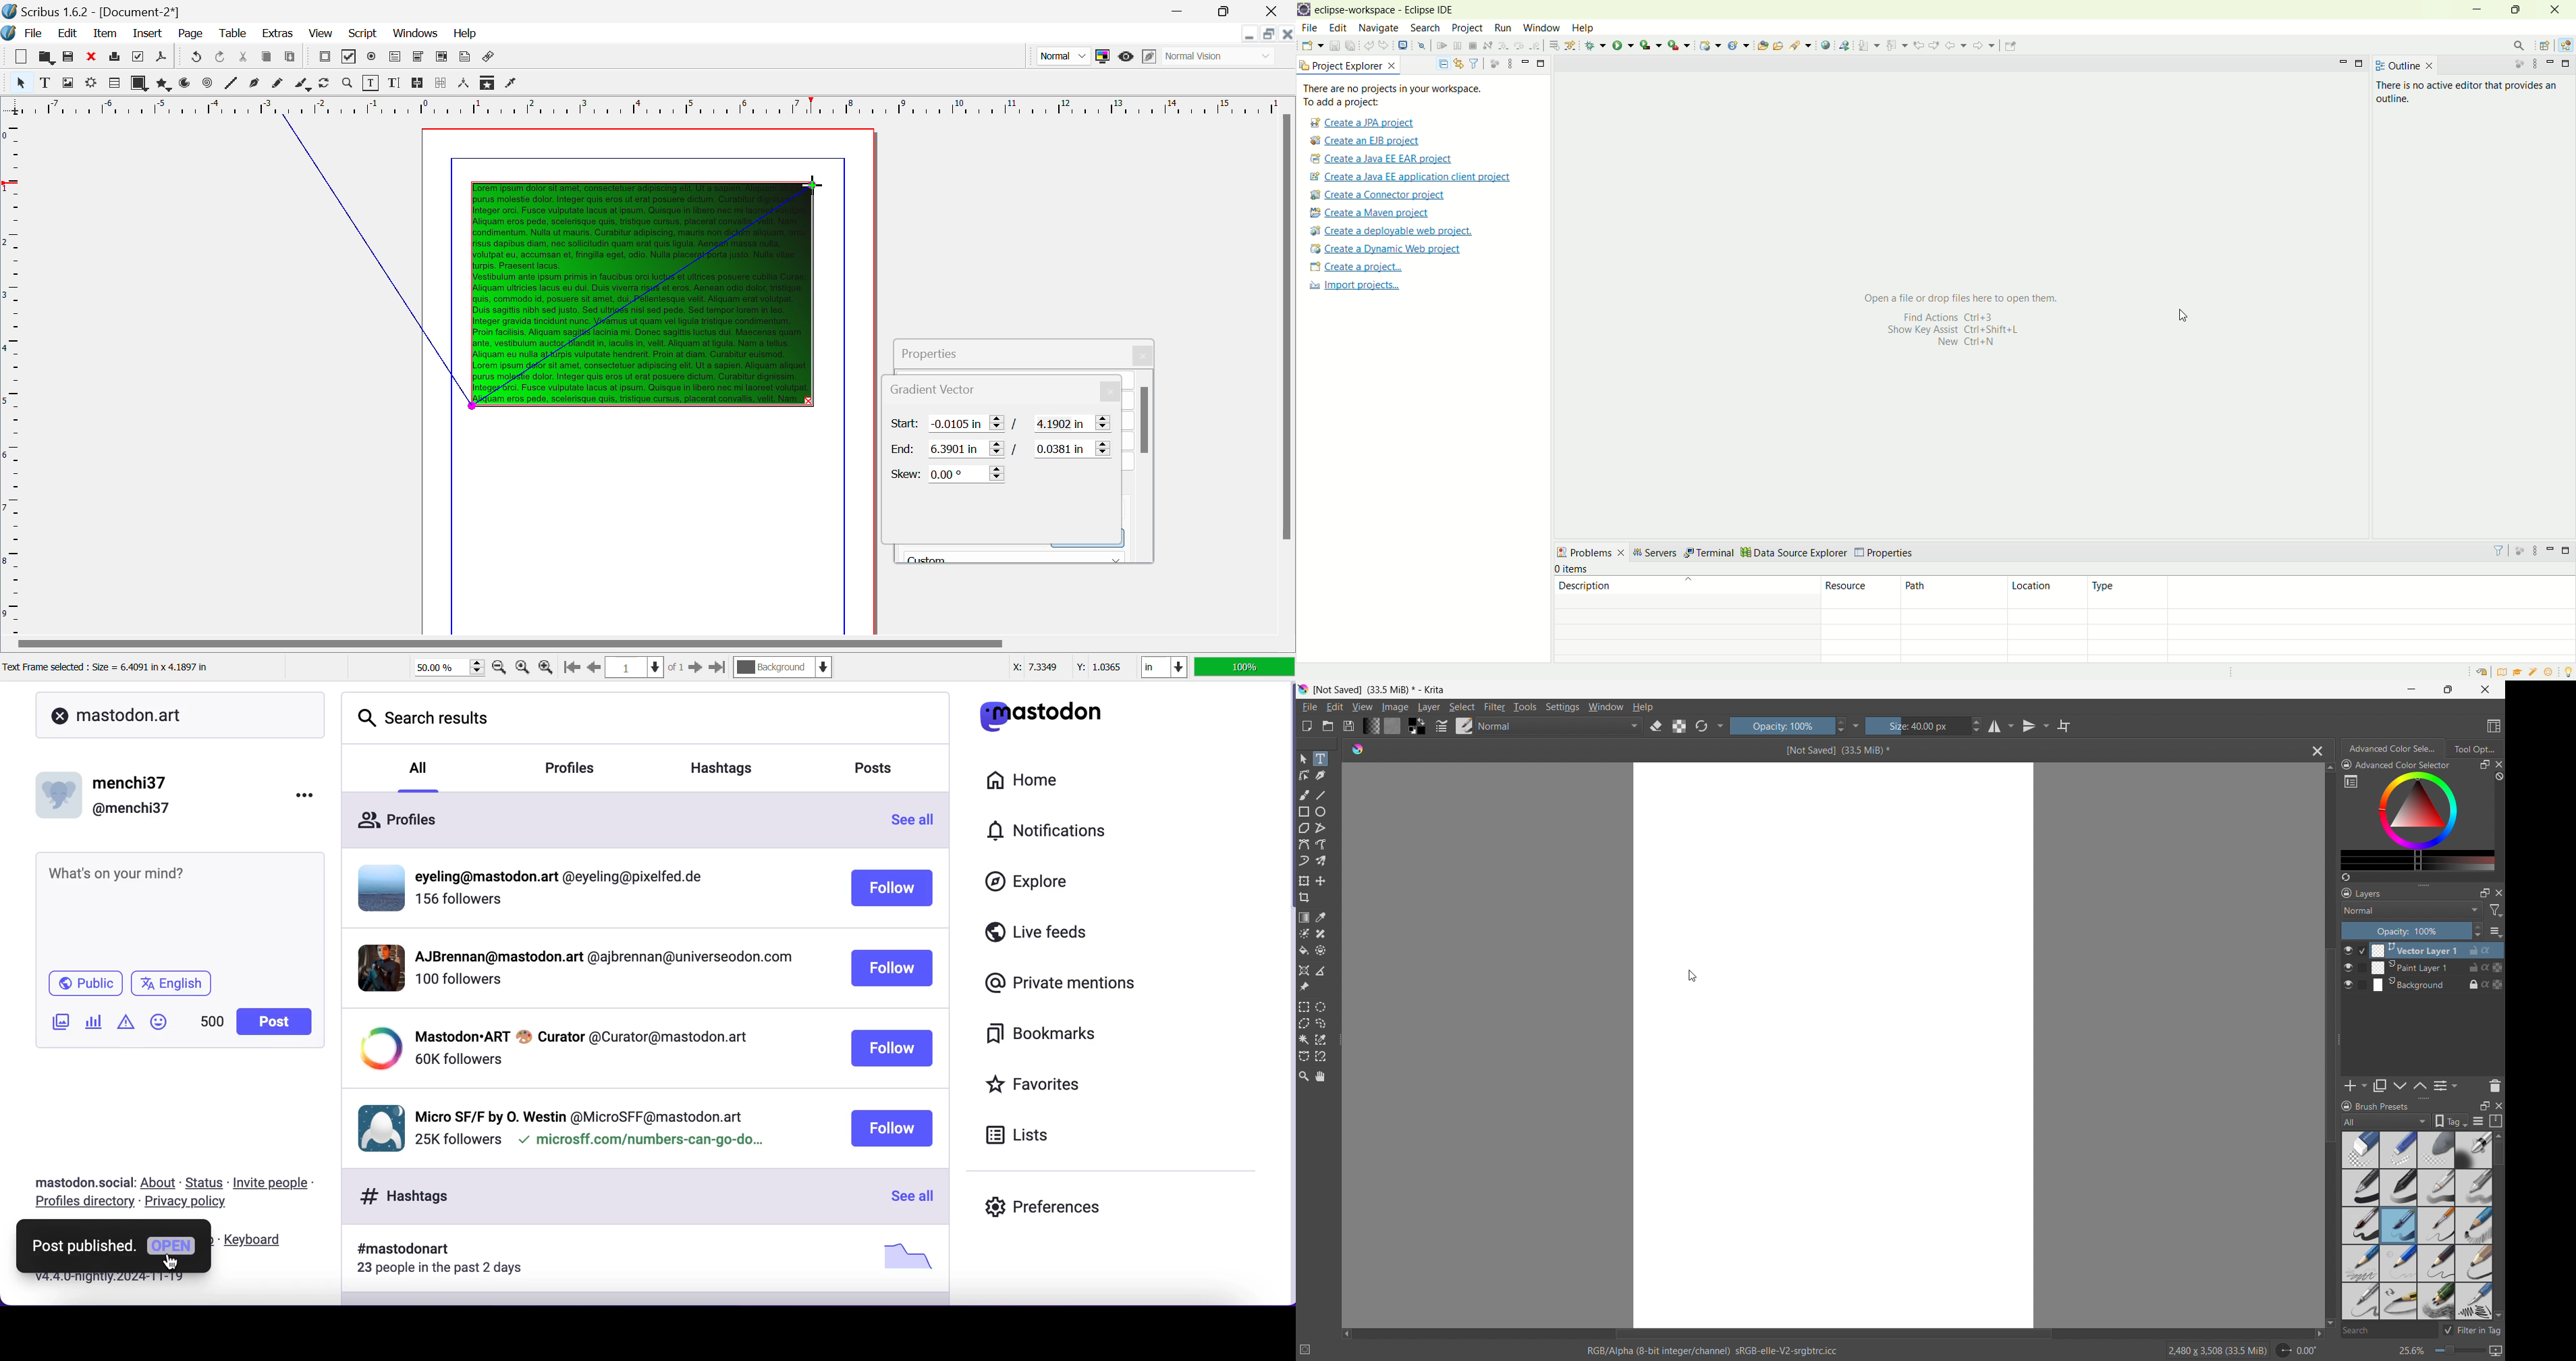 This screenshot has width=2576, height=1372. I want to click on post published, so click(83, 1246).